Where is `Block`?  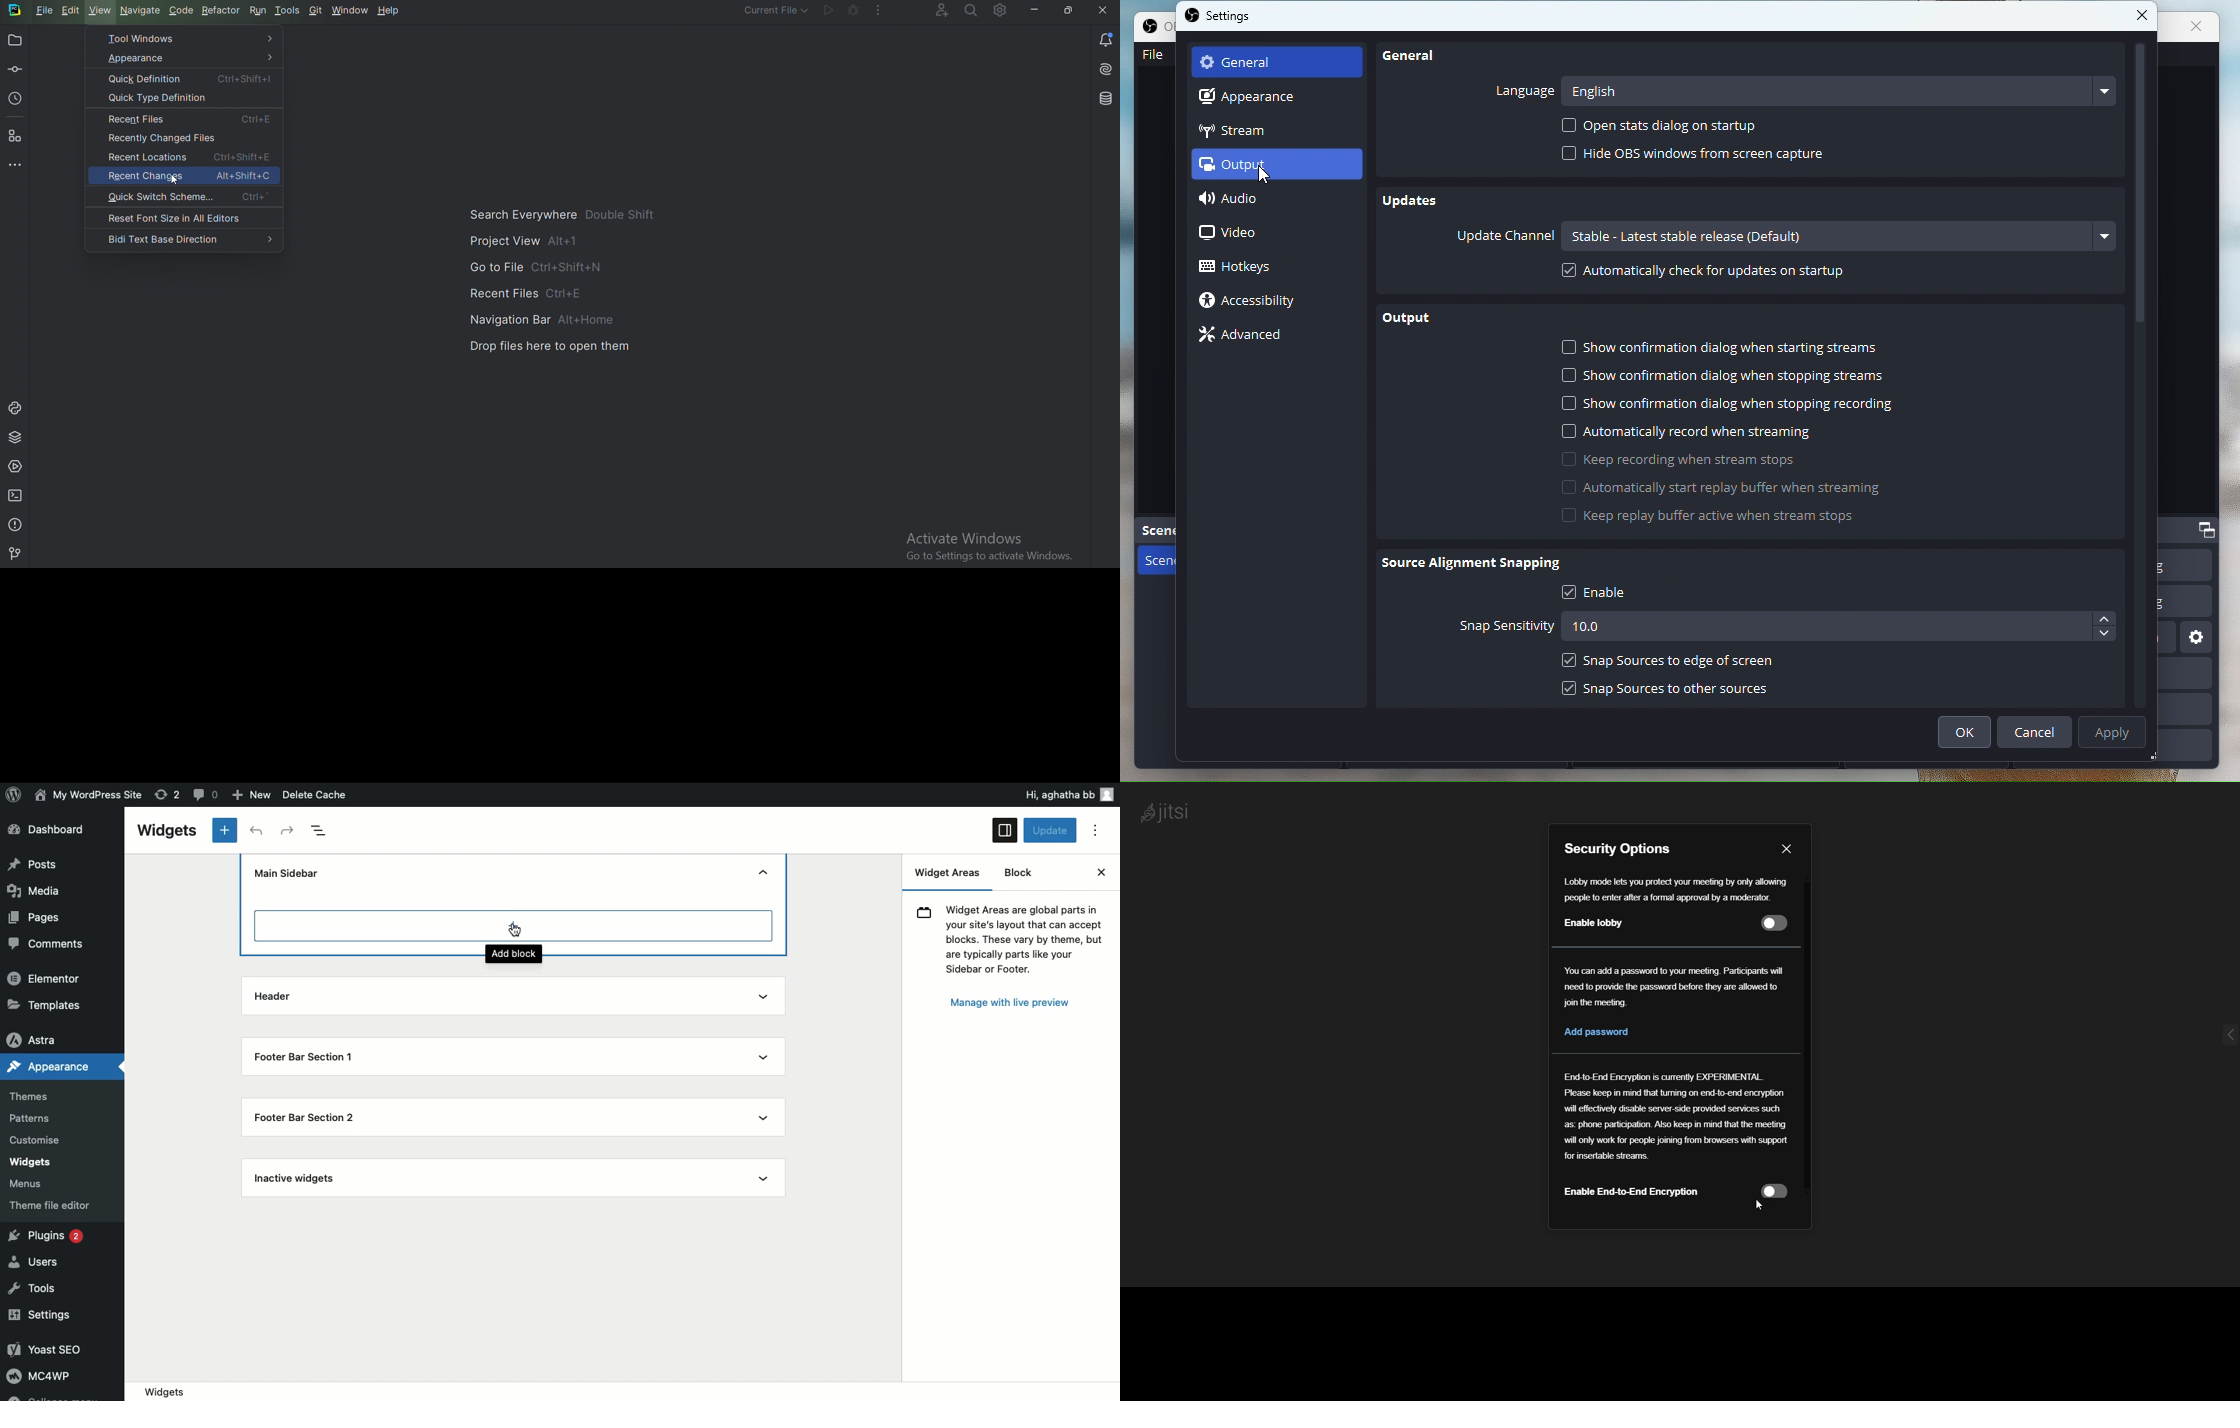 Block is located at coordinates (1018, 874).